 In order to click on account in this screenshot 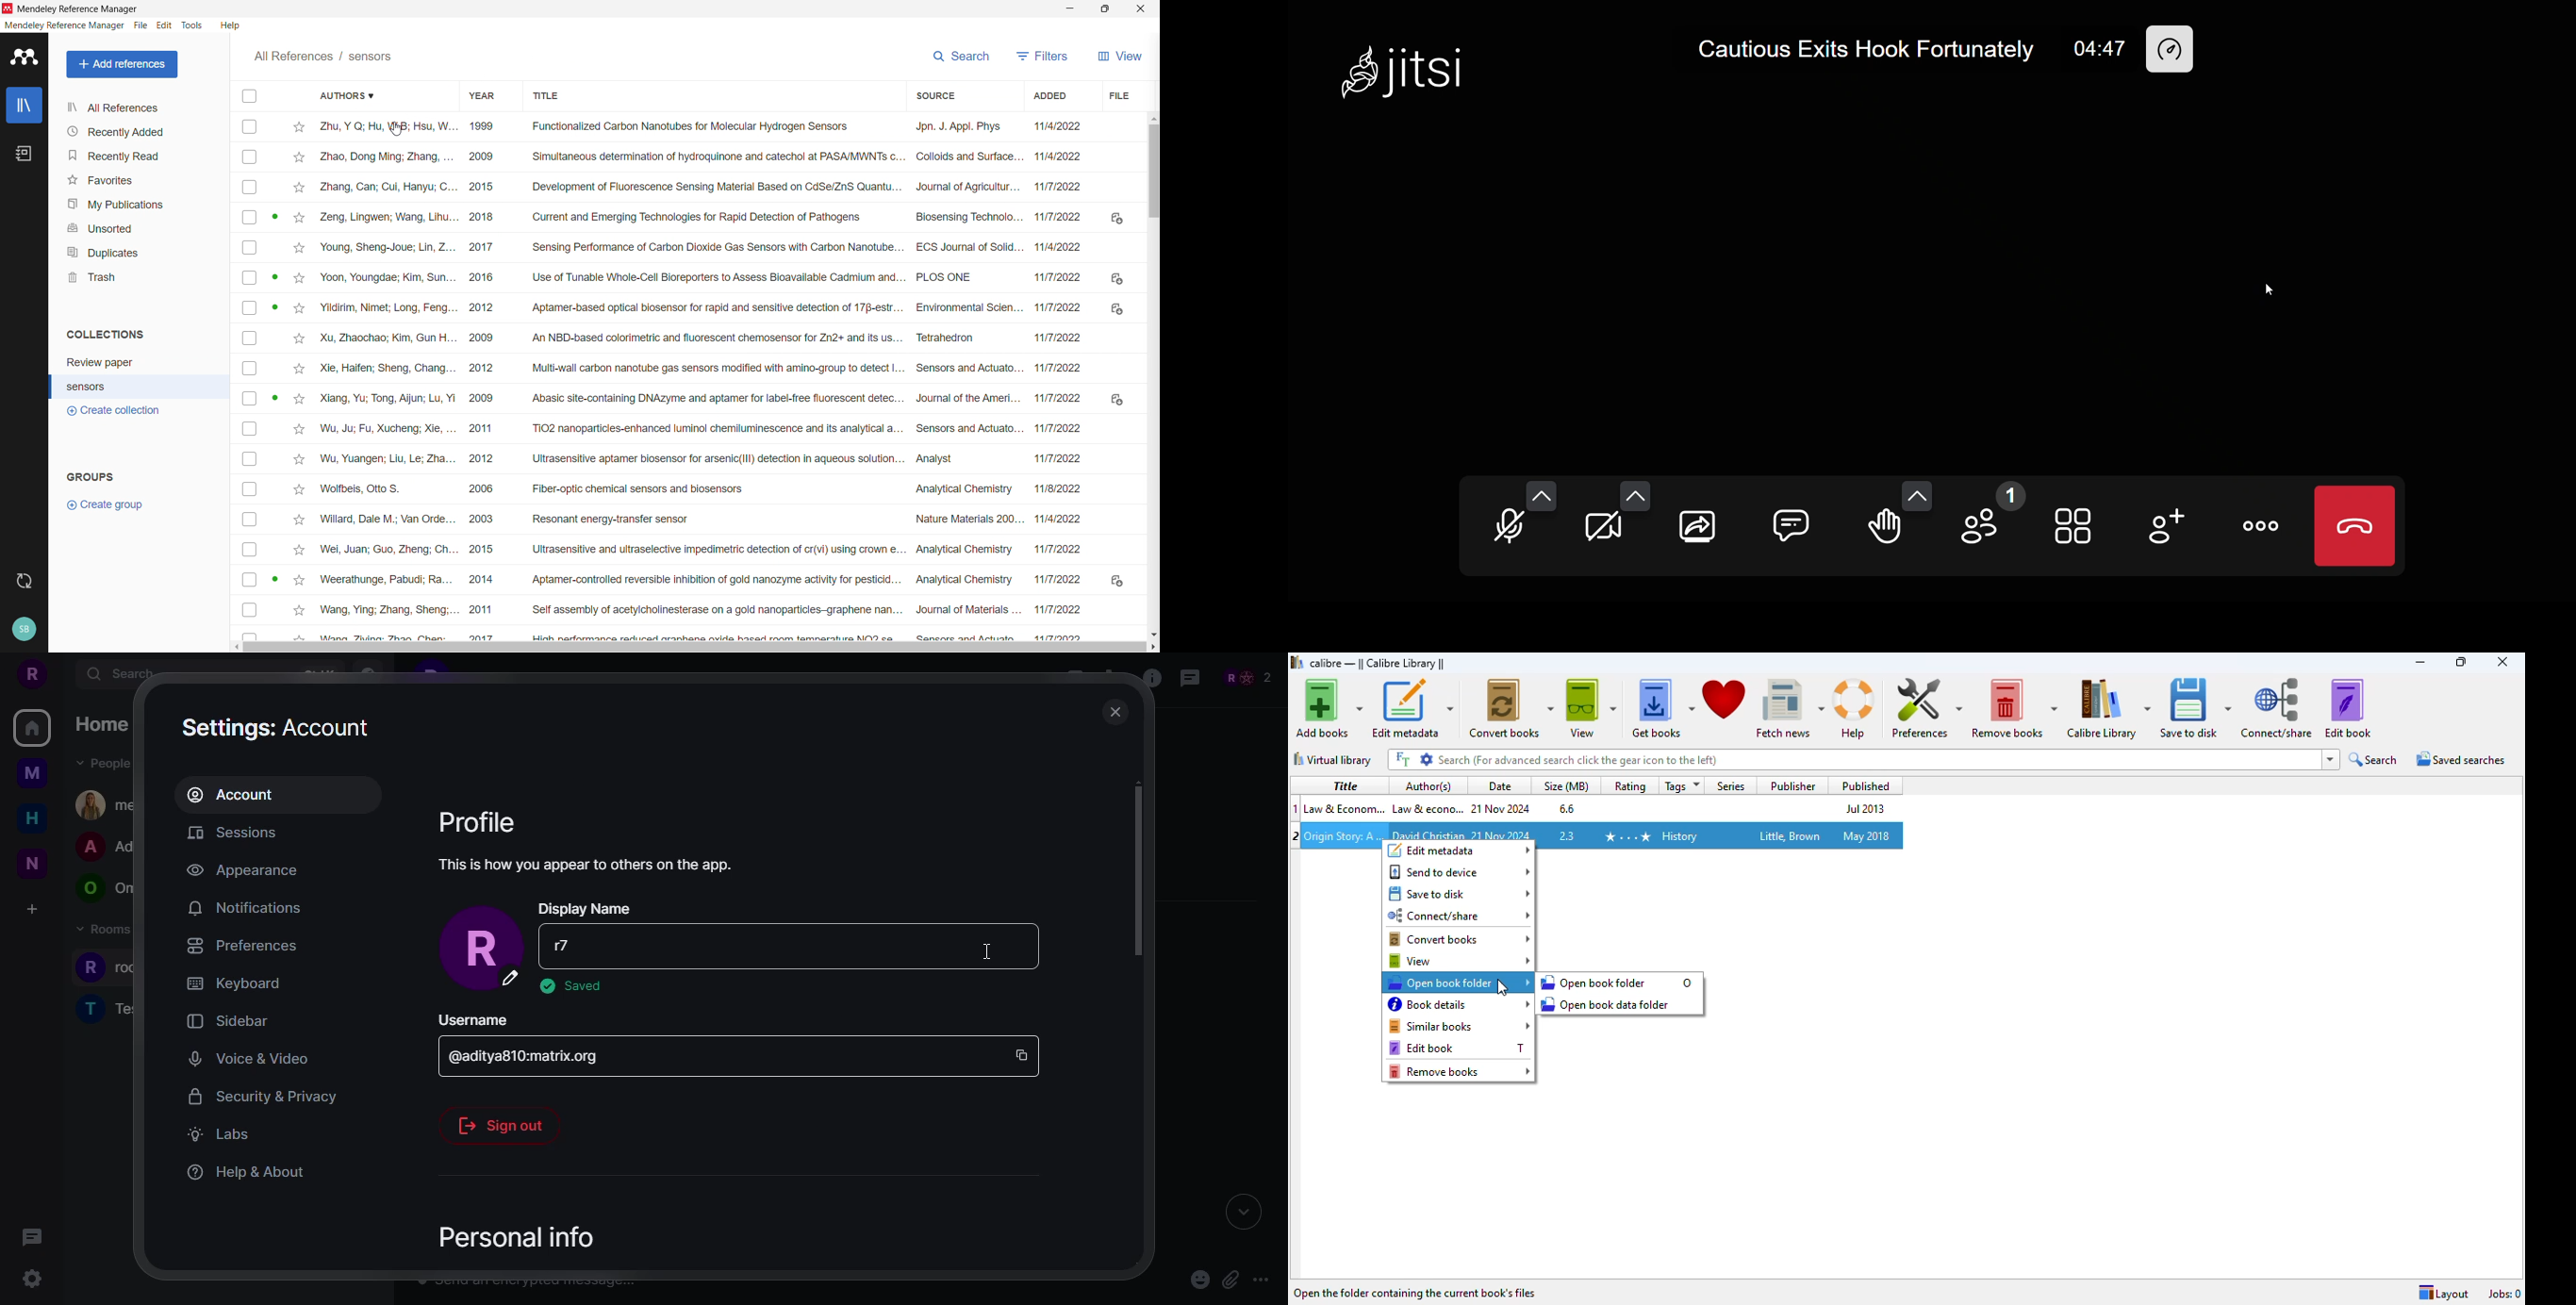, I will do `click(239, 794)`.